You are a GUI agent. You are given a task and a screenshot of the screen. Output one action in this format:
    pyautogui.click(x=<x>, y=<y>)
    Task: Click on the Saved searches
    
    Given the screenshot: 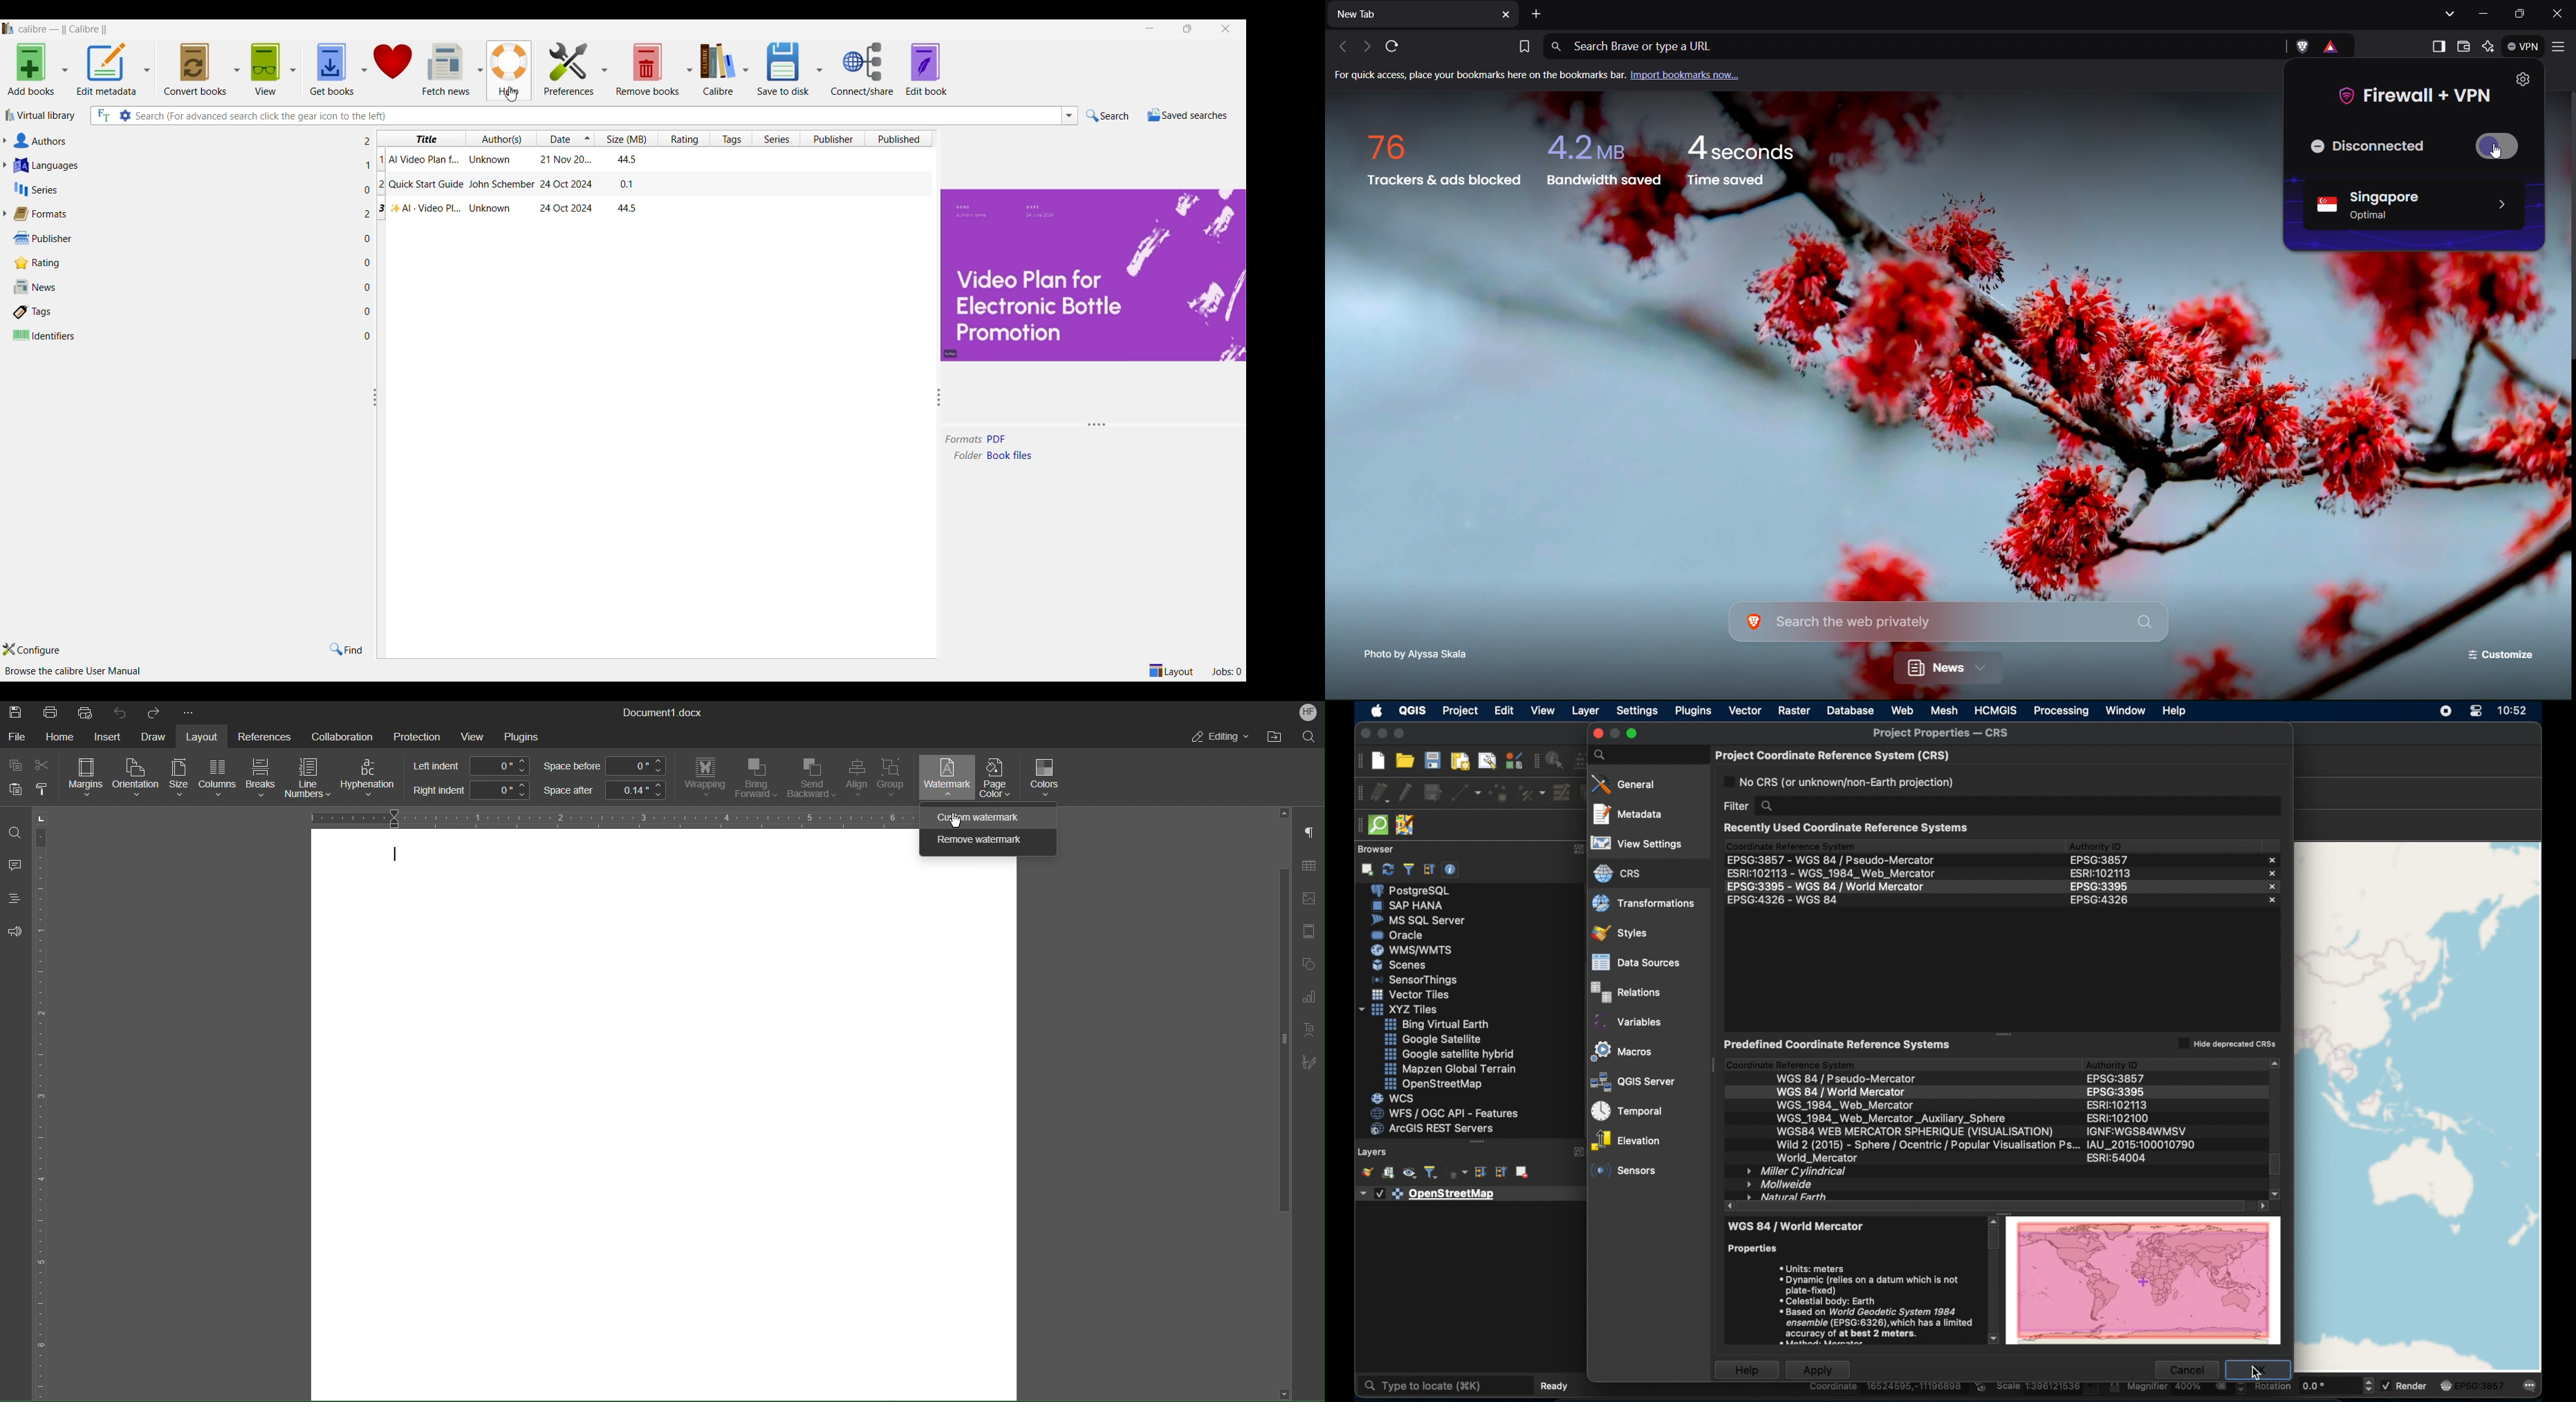 What is the action you would take?
    pyautogui.click(x=1188, y=116)
    